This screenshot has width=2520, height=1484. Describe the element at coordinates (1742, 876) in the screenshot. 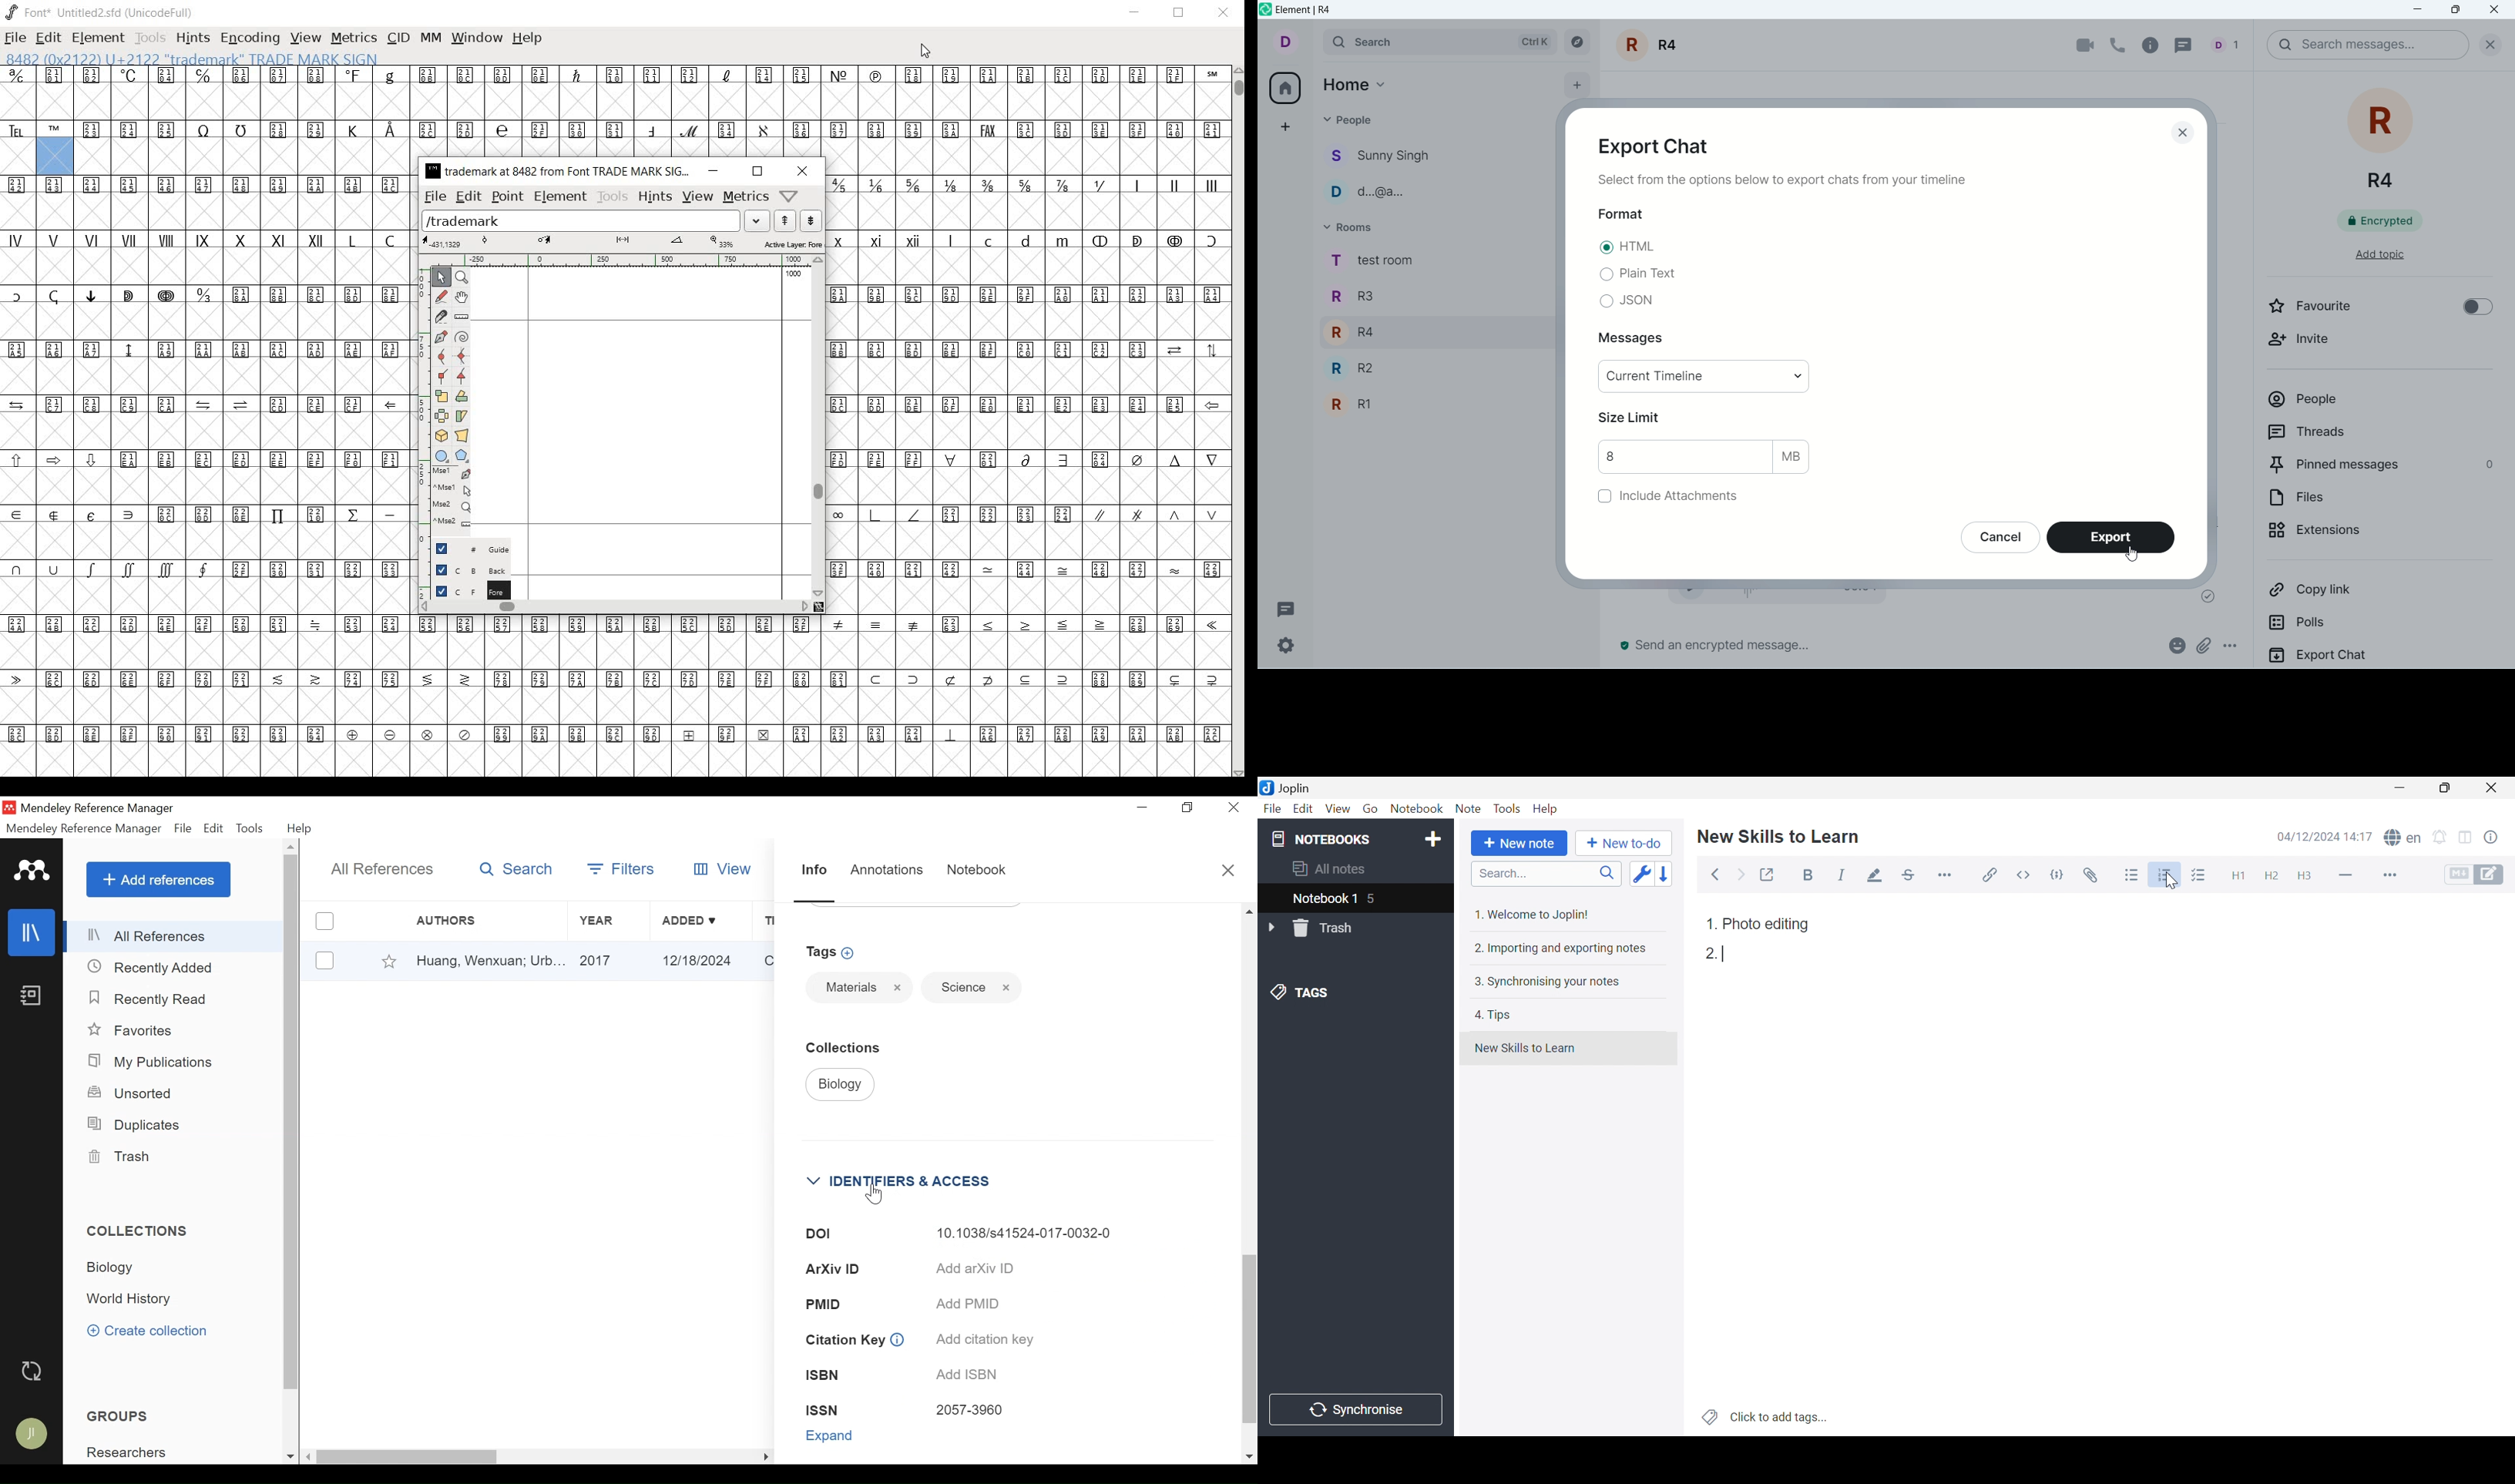

I see `Forward` at that location.